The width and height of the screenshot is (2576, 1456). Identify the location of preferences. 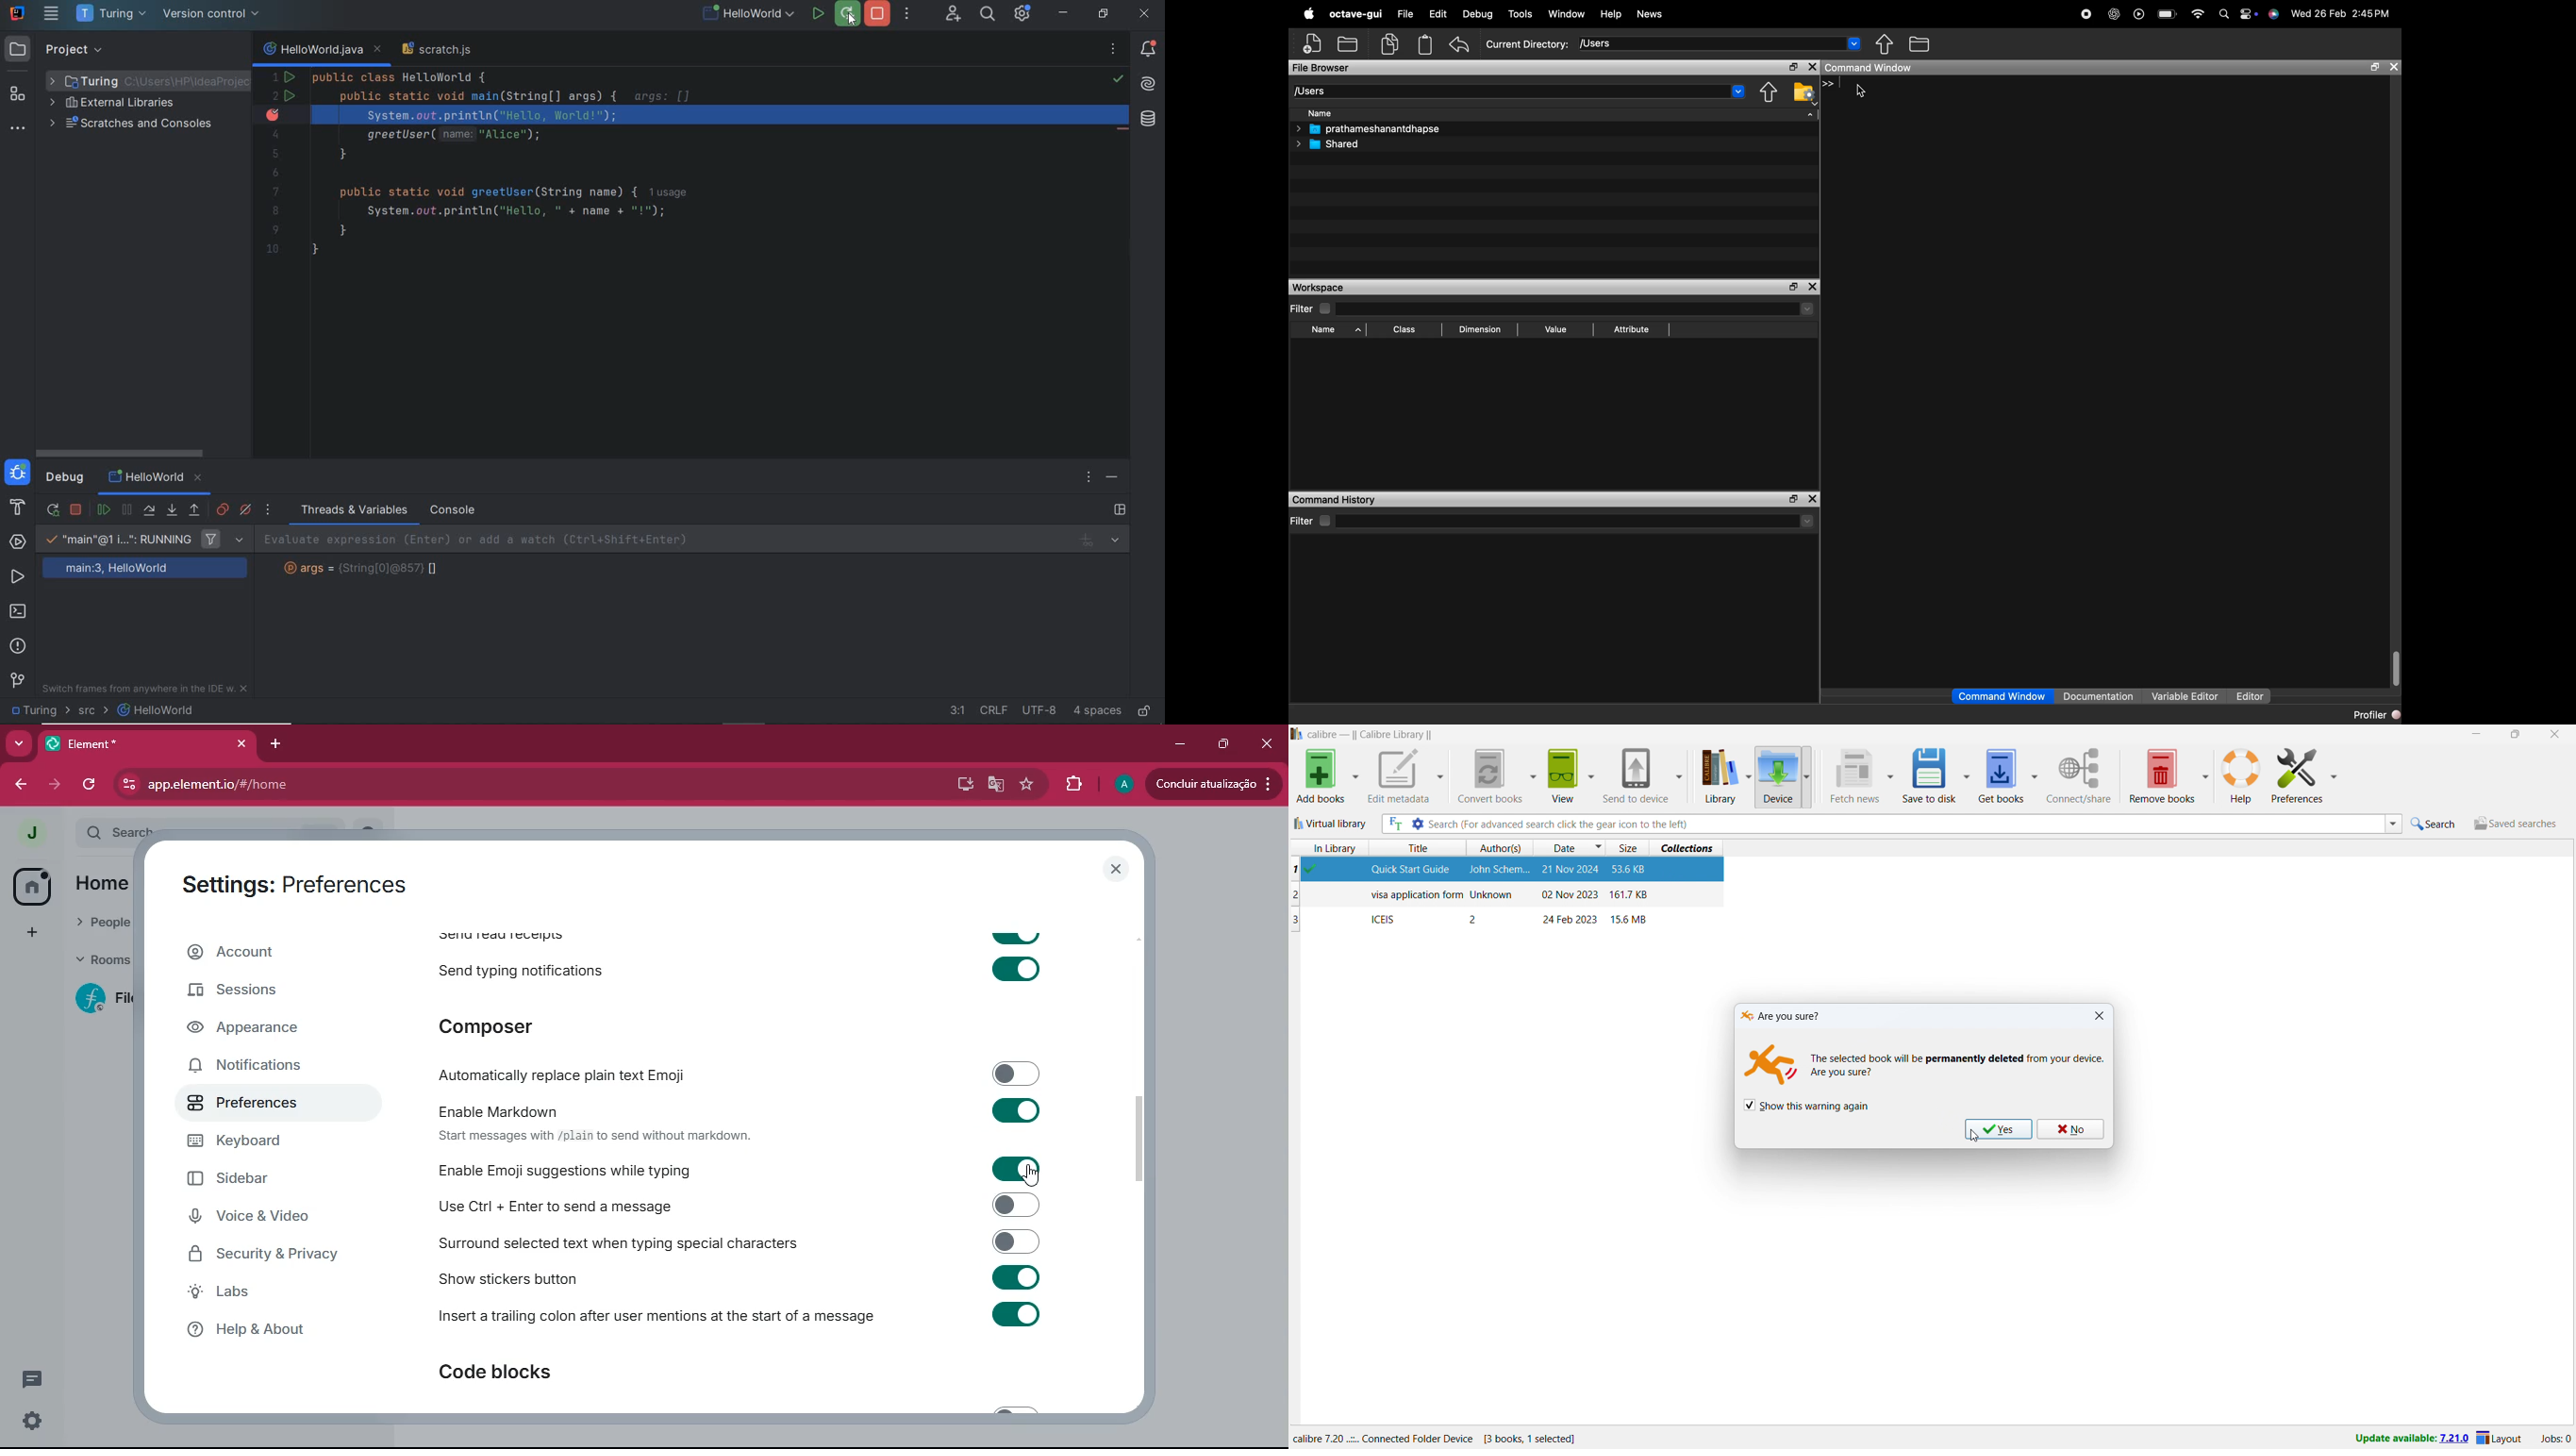
(2297, 773).